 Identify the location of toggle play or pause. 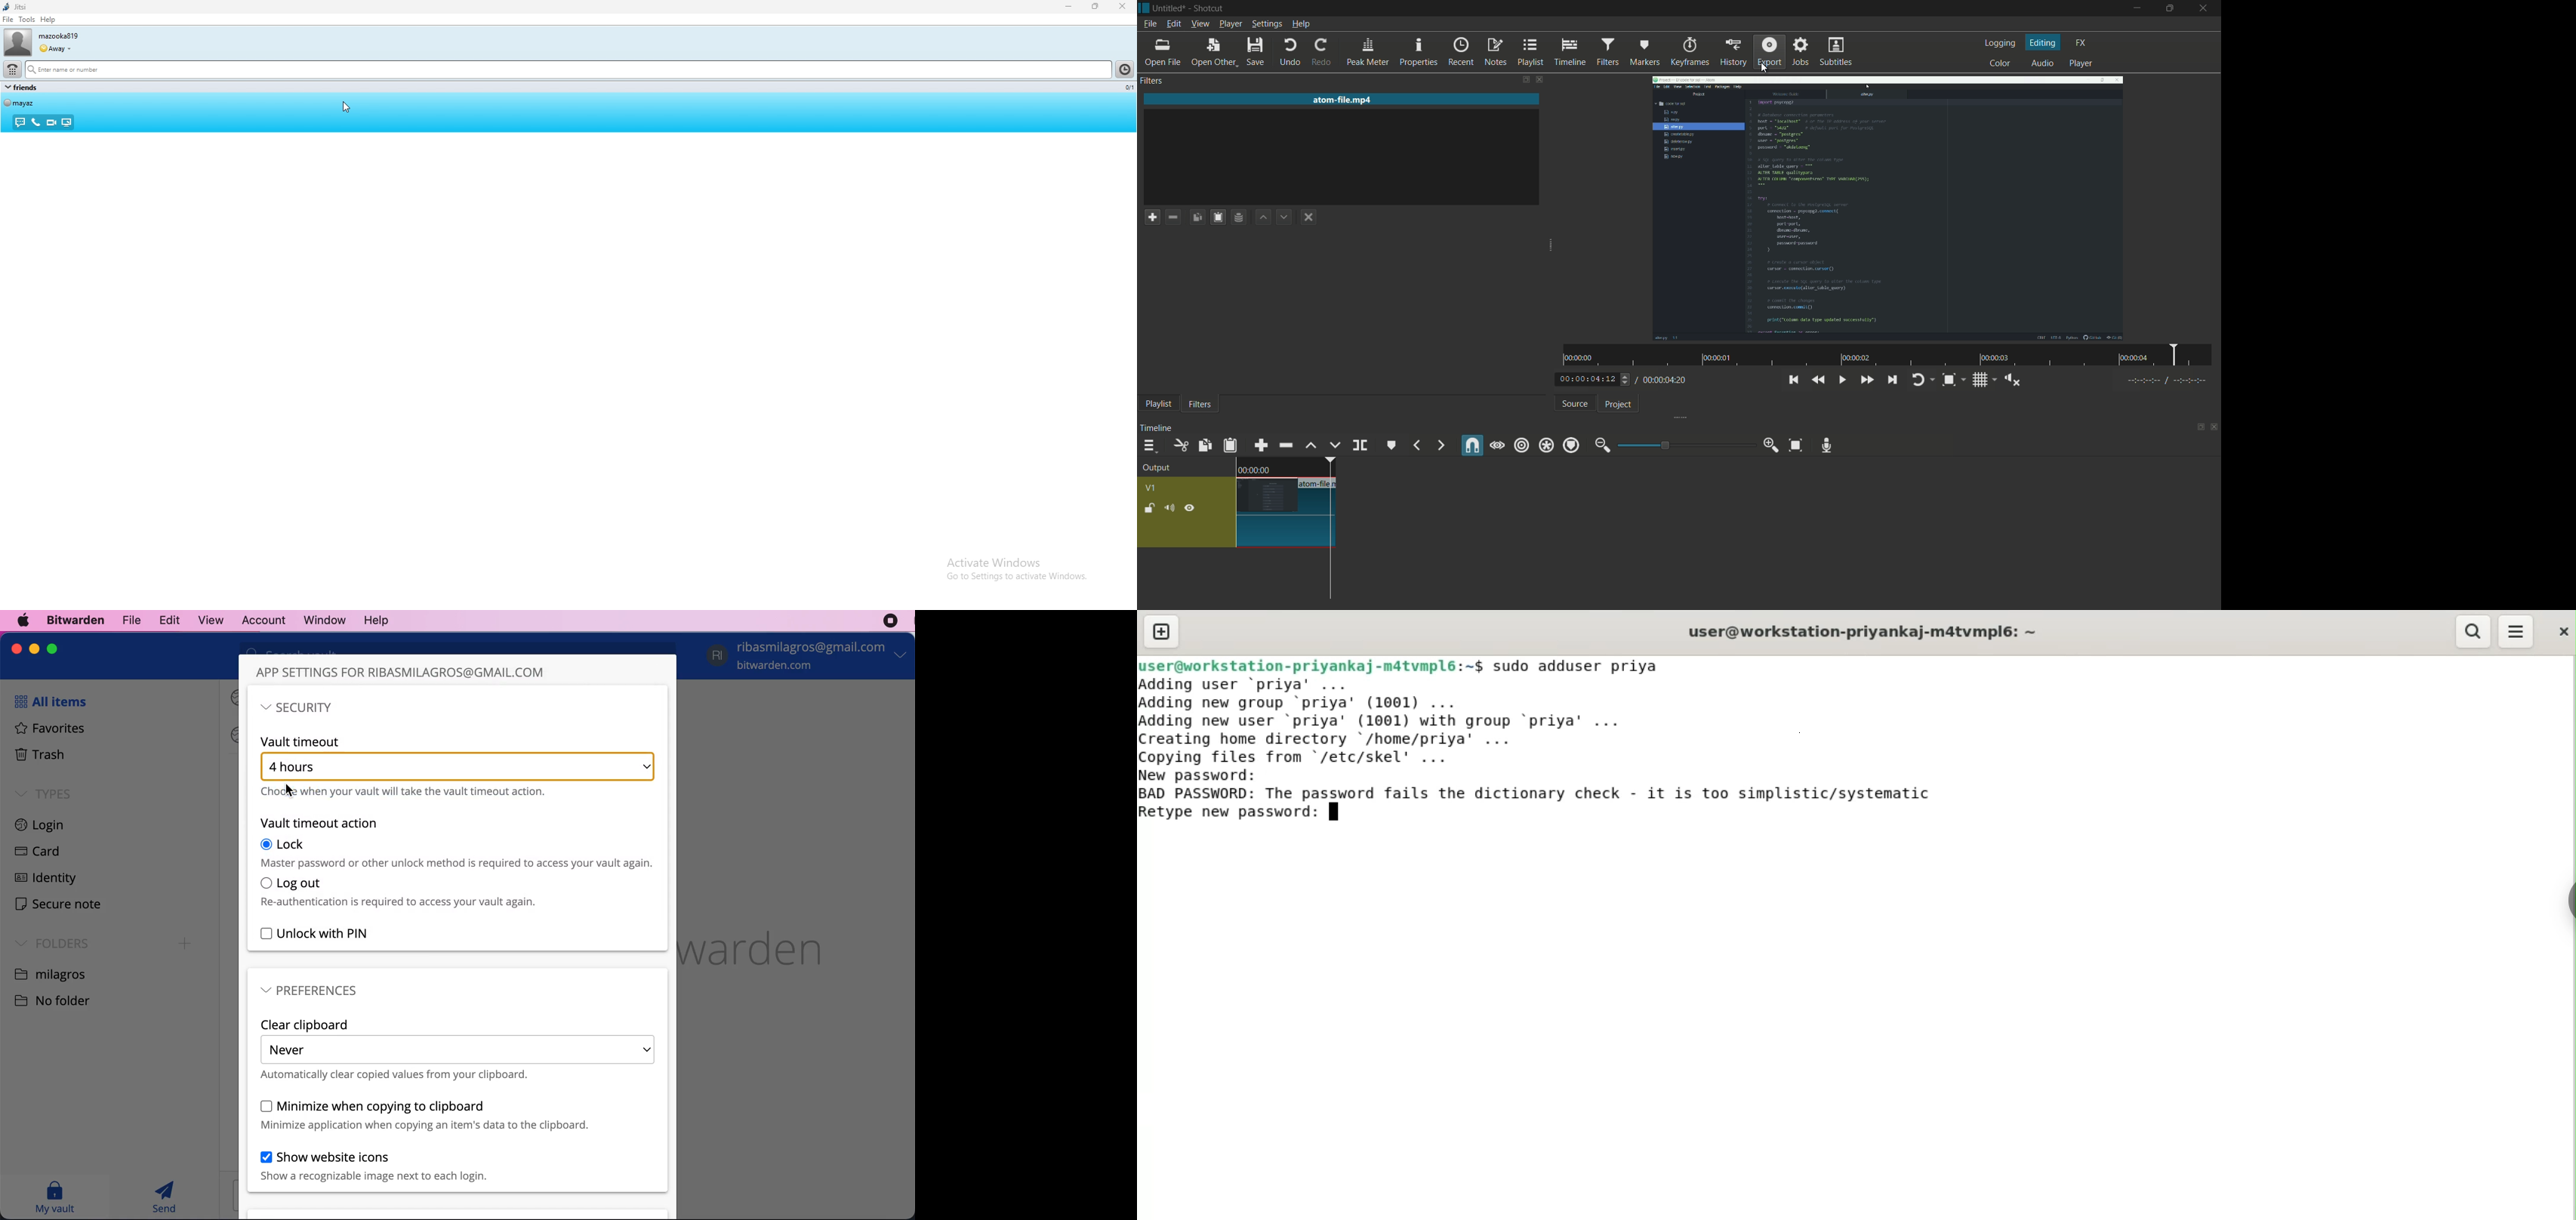
(1843, 380).